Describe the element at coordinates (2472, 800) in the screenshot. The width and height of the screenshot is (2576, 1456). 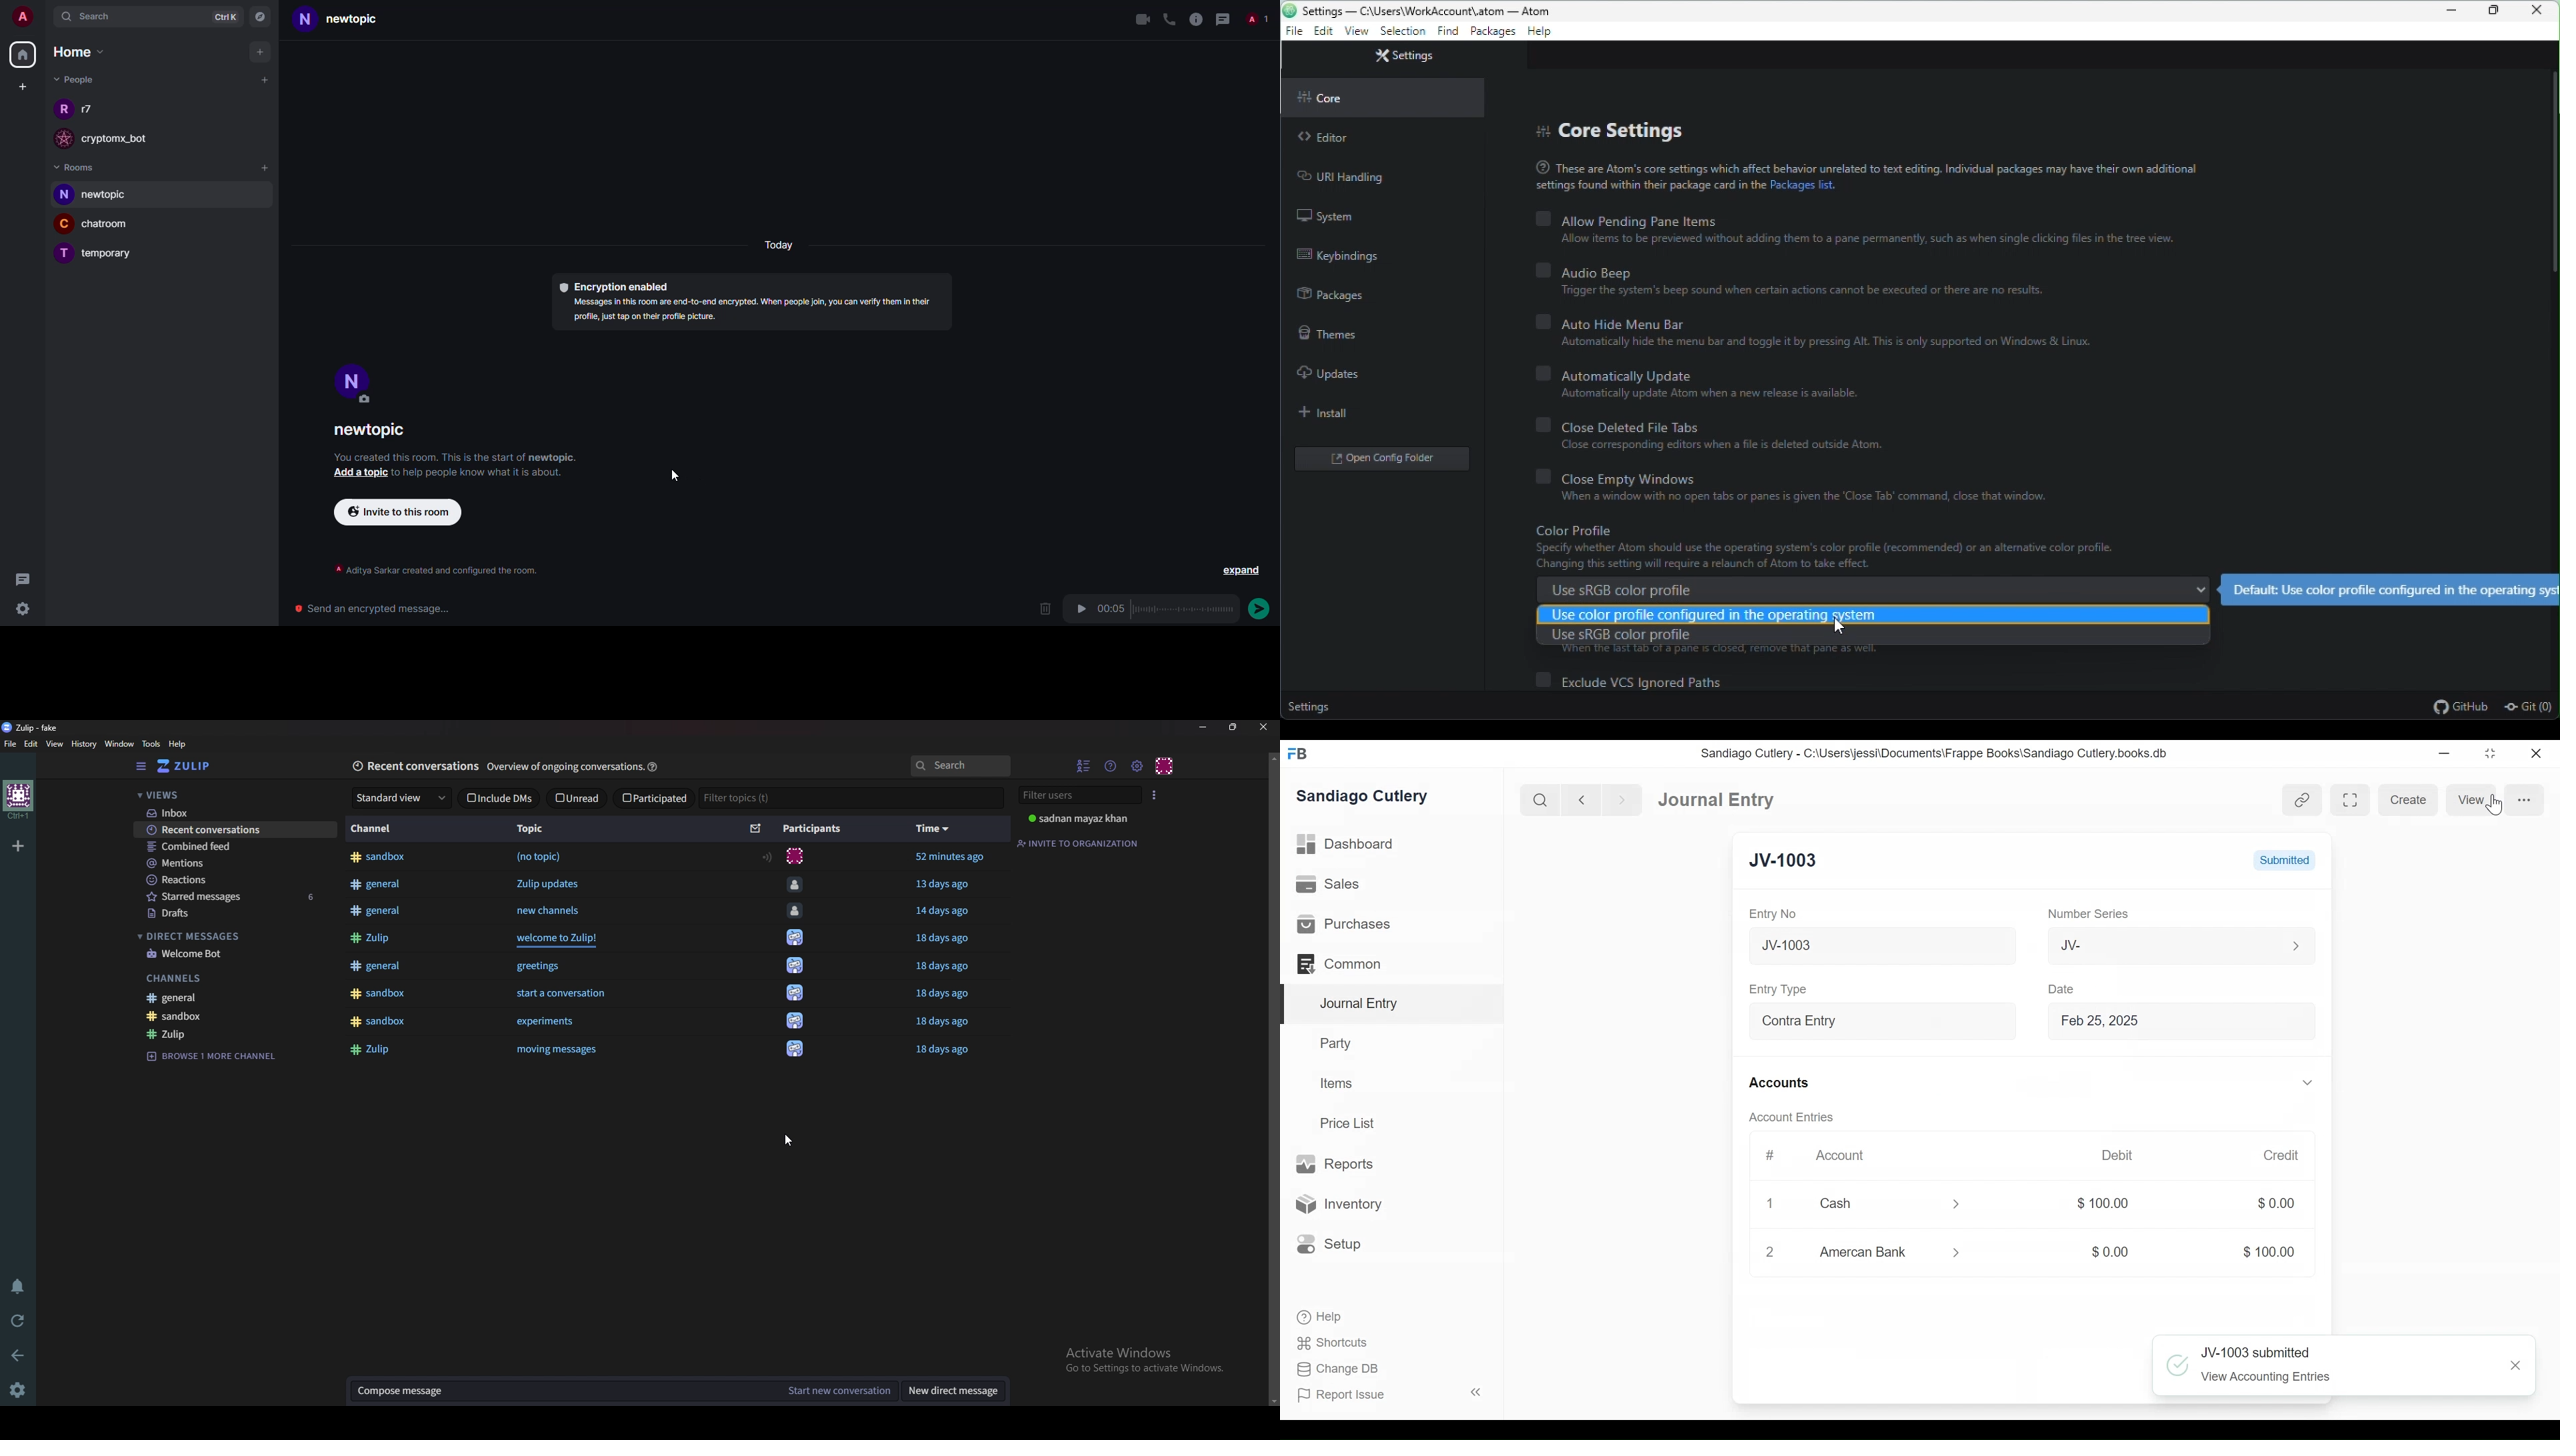
I see `View` at that location.